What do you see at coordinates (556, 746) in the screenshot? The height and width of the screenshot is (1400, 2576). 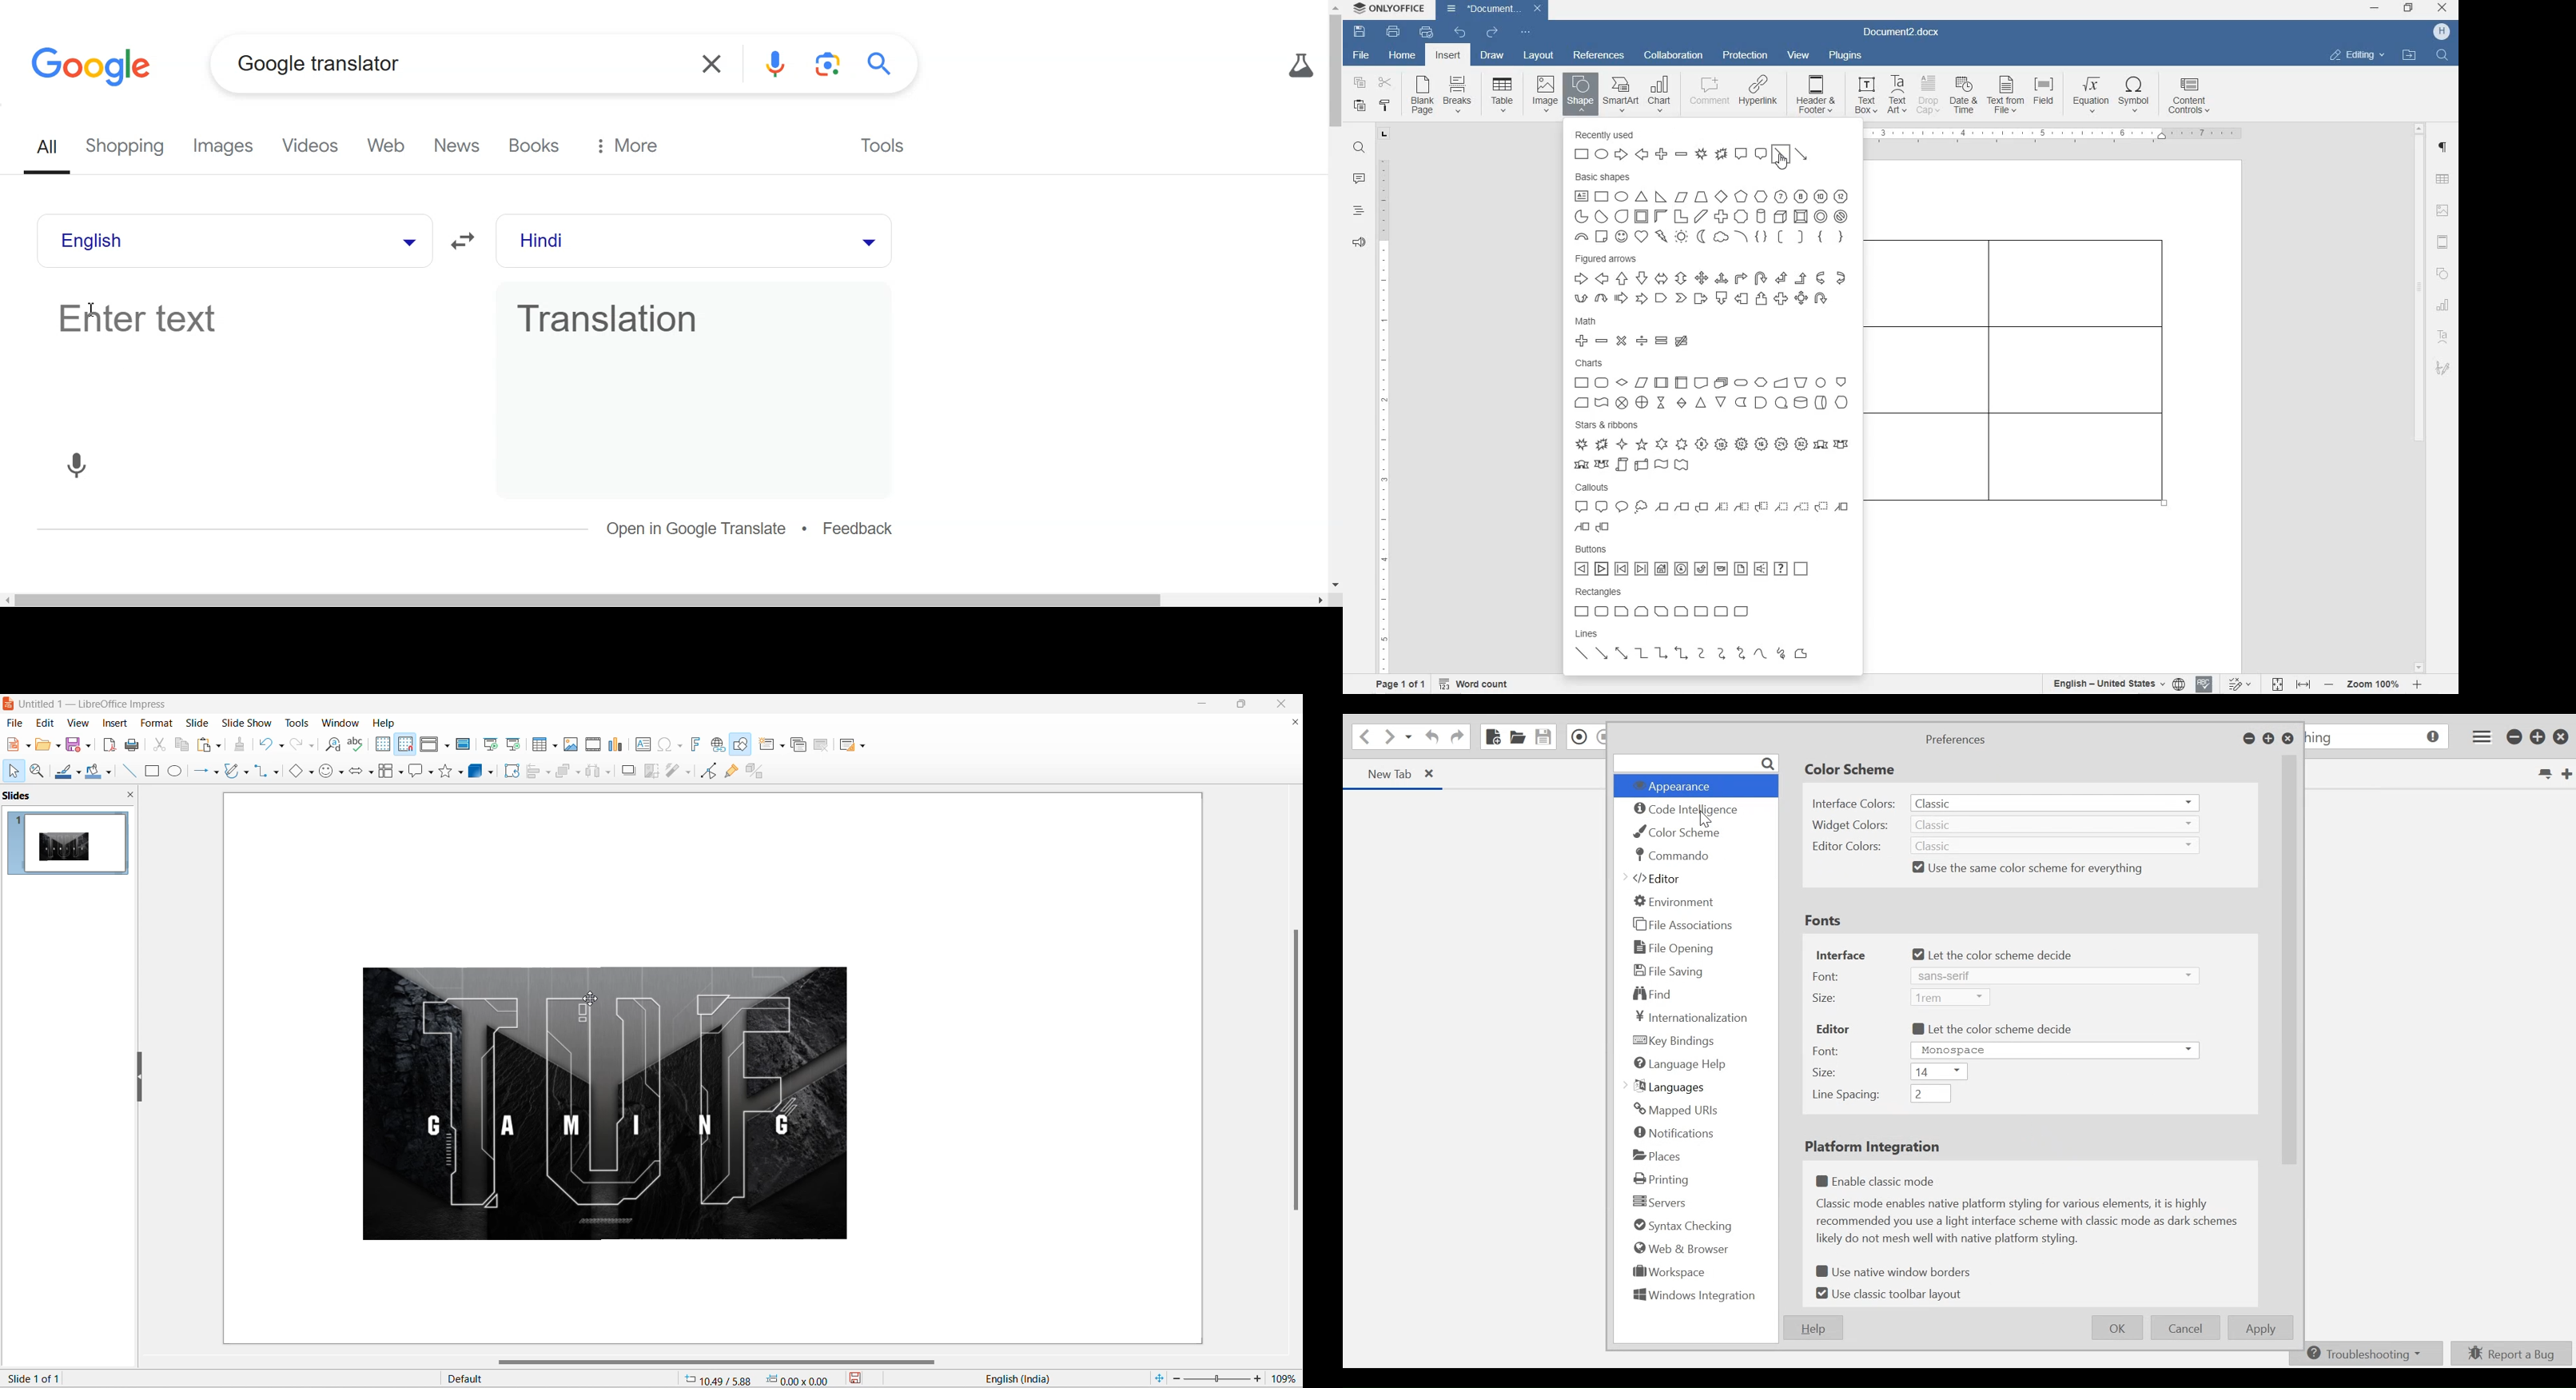 I see `table grid` at bounding box center [556, 746].